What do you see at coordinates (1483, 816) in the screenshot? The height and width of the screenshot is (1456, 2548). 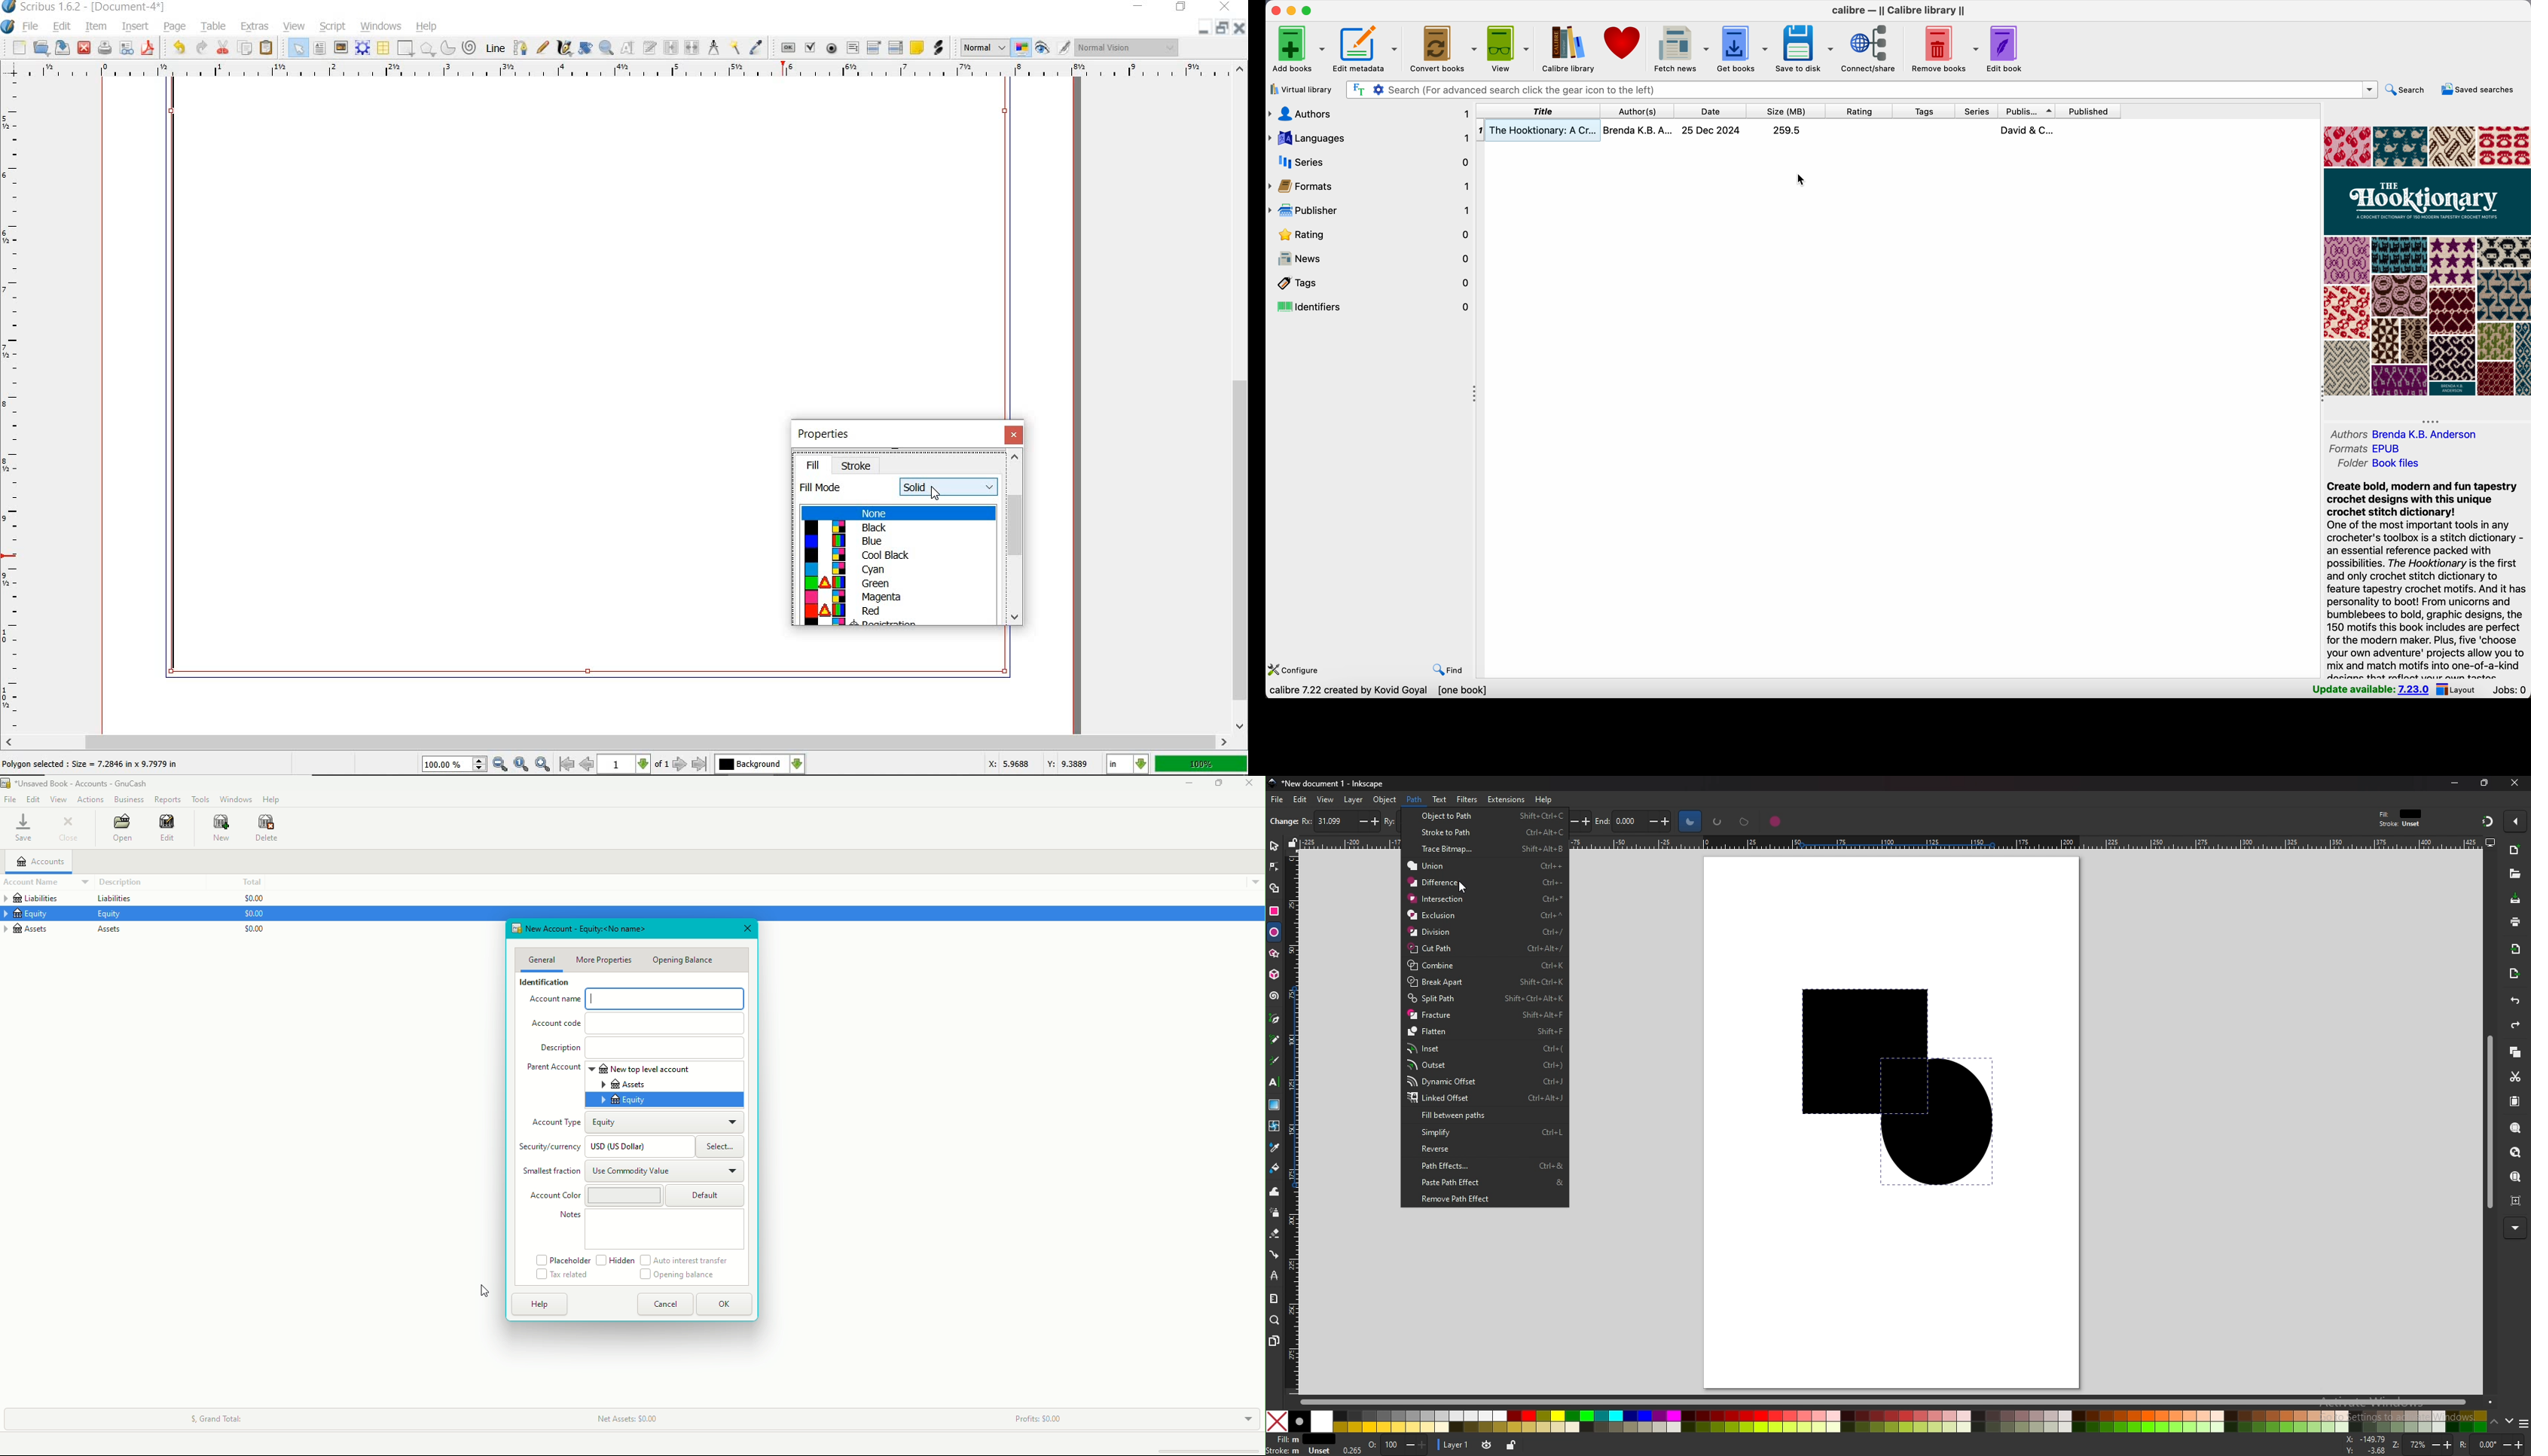 I see `object to path` at bounding box center [1483, 816].